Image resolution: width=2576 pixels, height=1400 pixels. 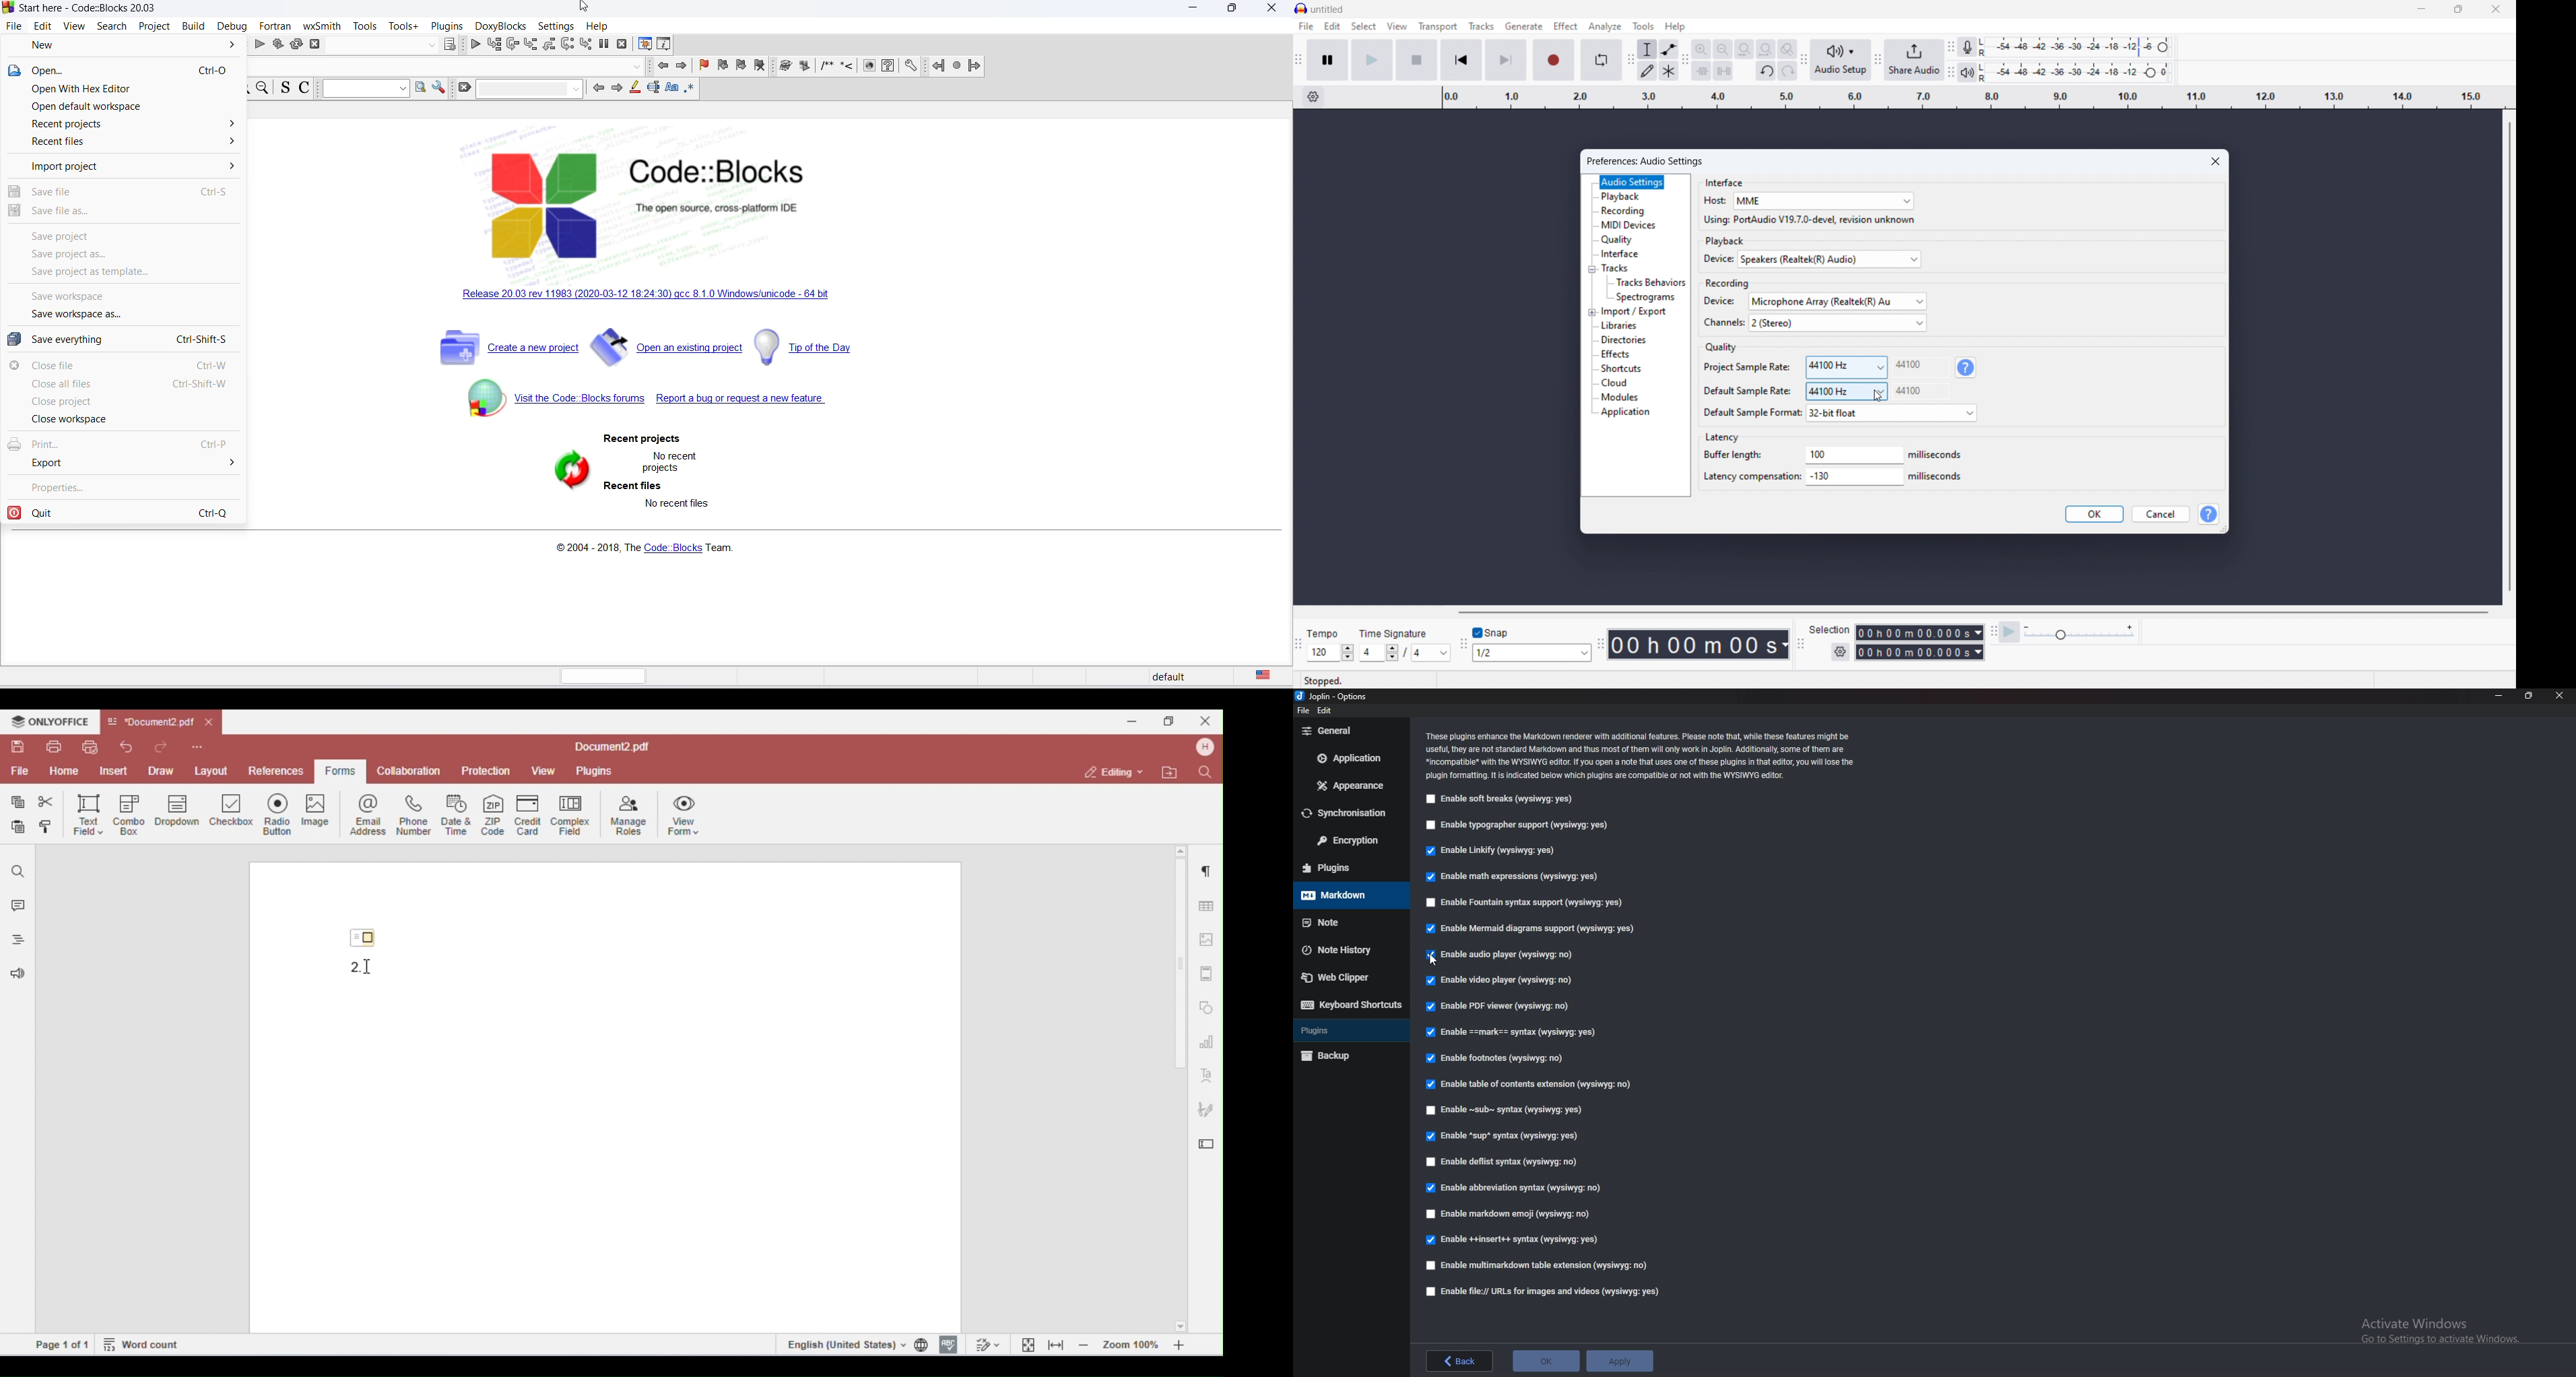 What do you see at coordinates (1634, 312) in the screenshot?
I see `imprt/export` at bounding box center [1634, 312].